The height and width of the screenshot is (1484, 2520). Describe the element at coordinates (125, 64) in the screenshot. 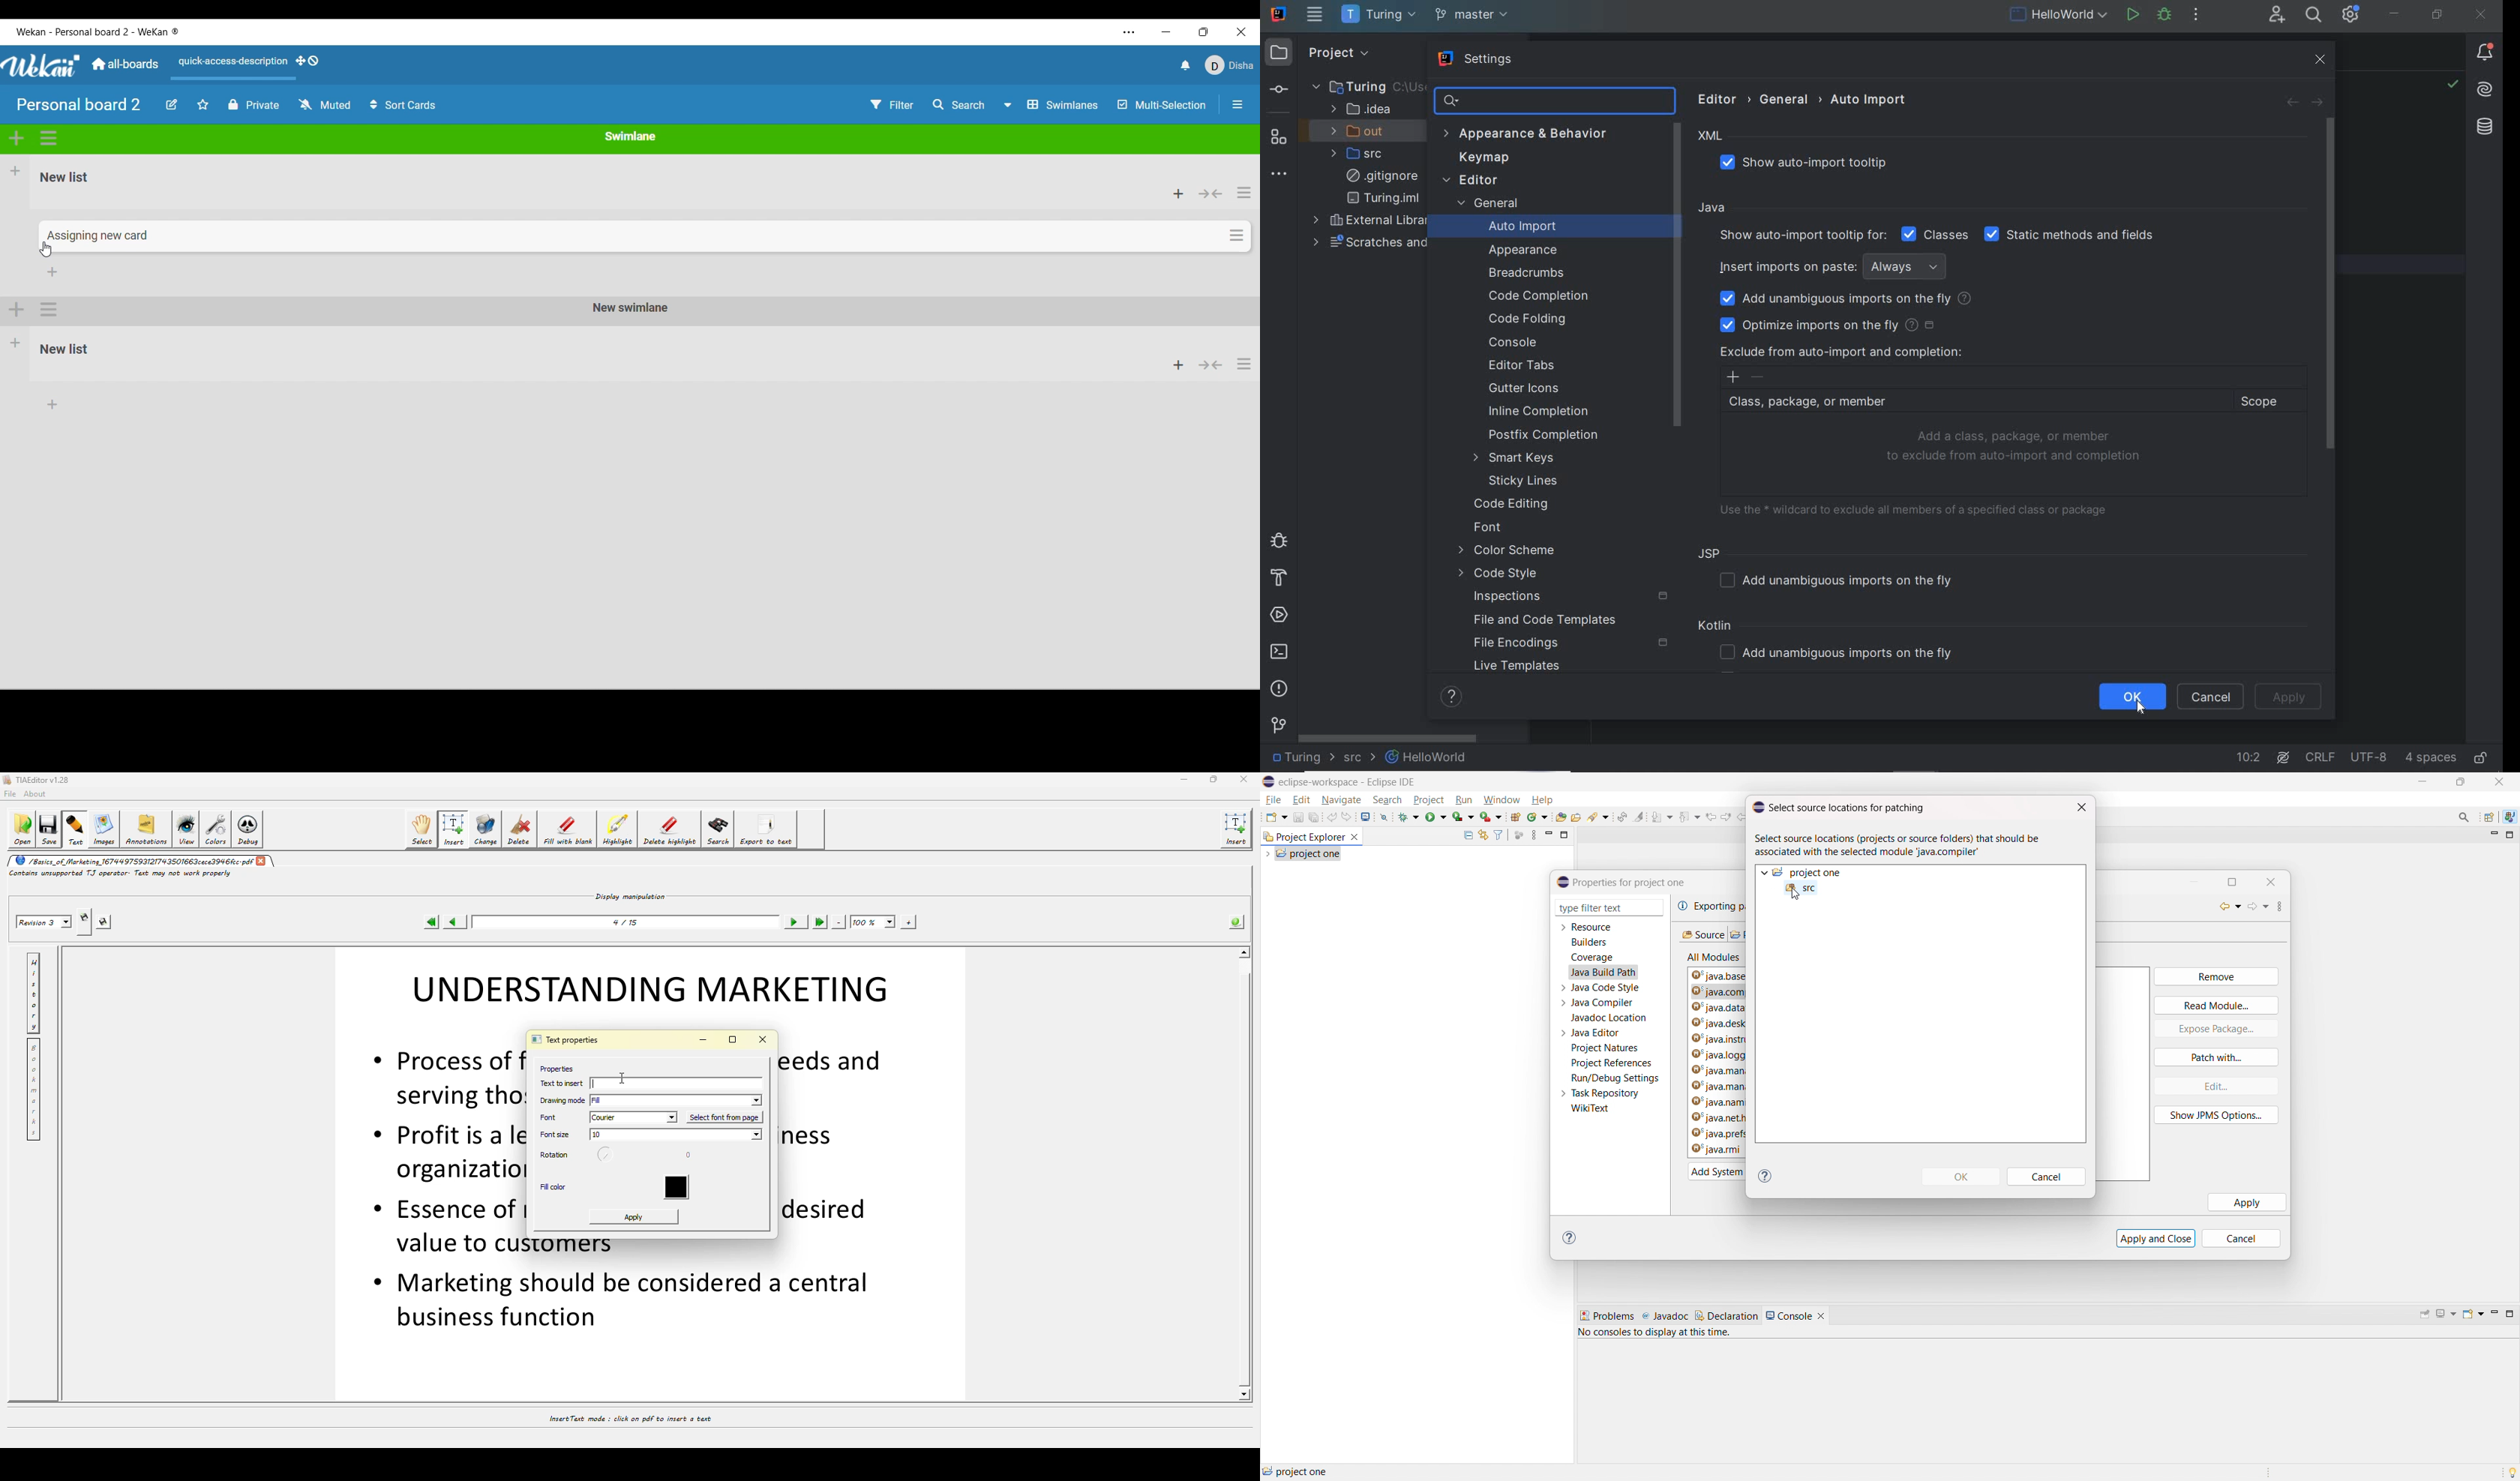

I see `Go to main dashboard` at that location.